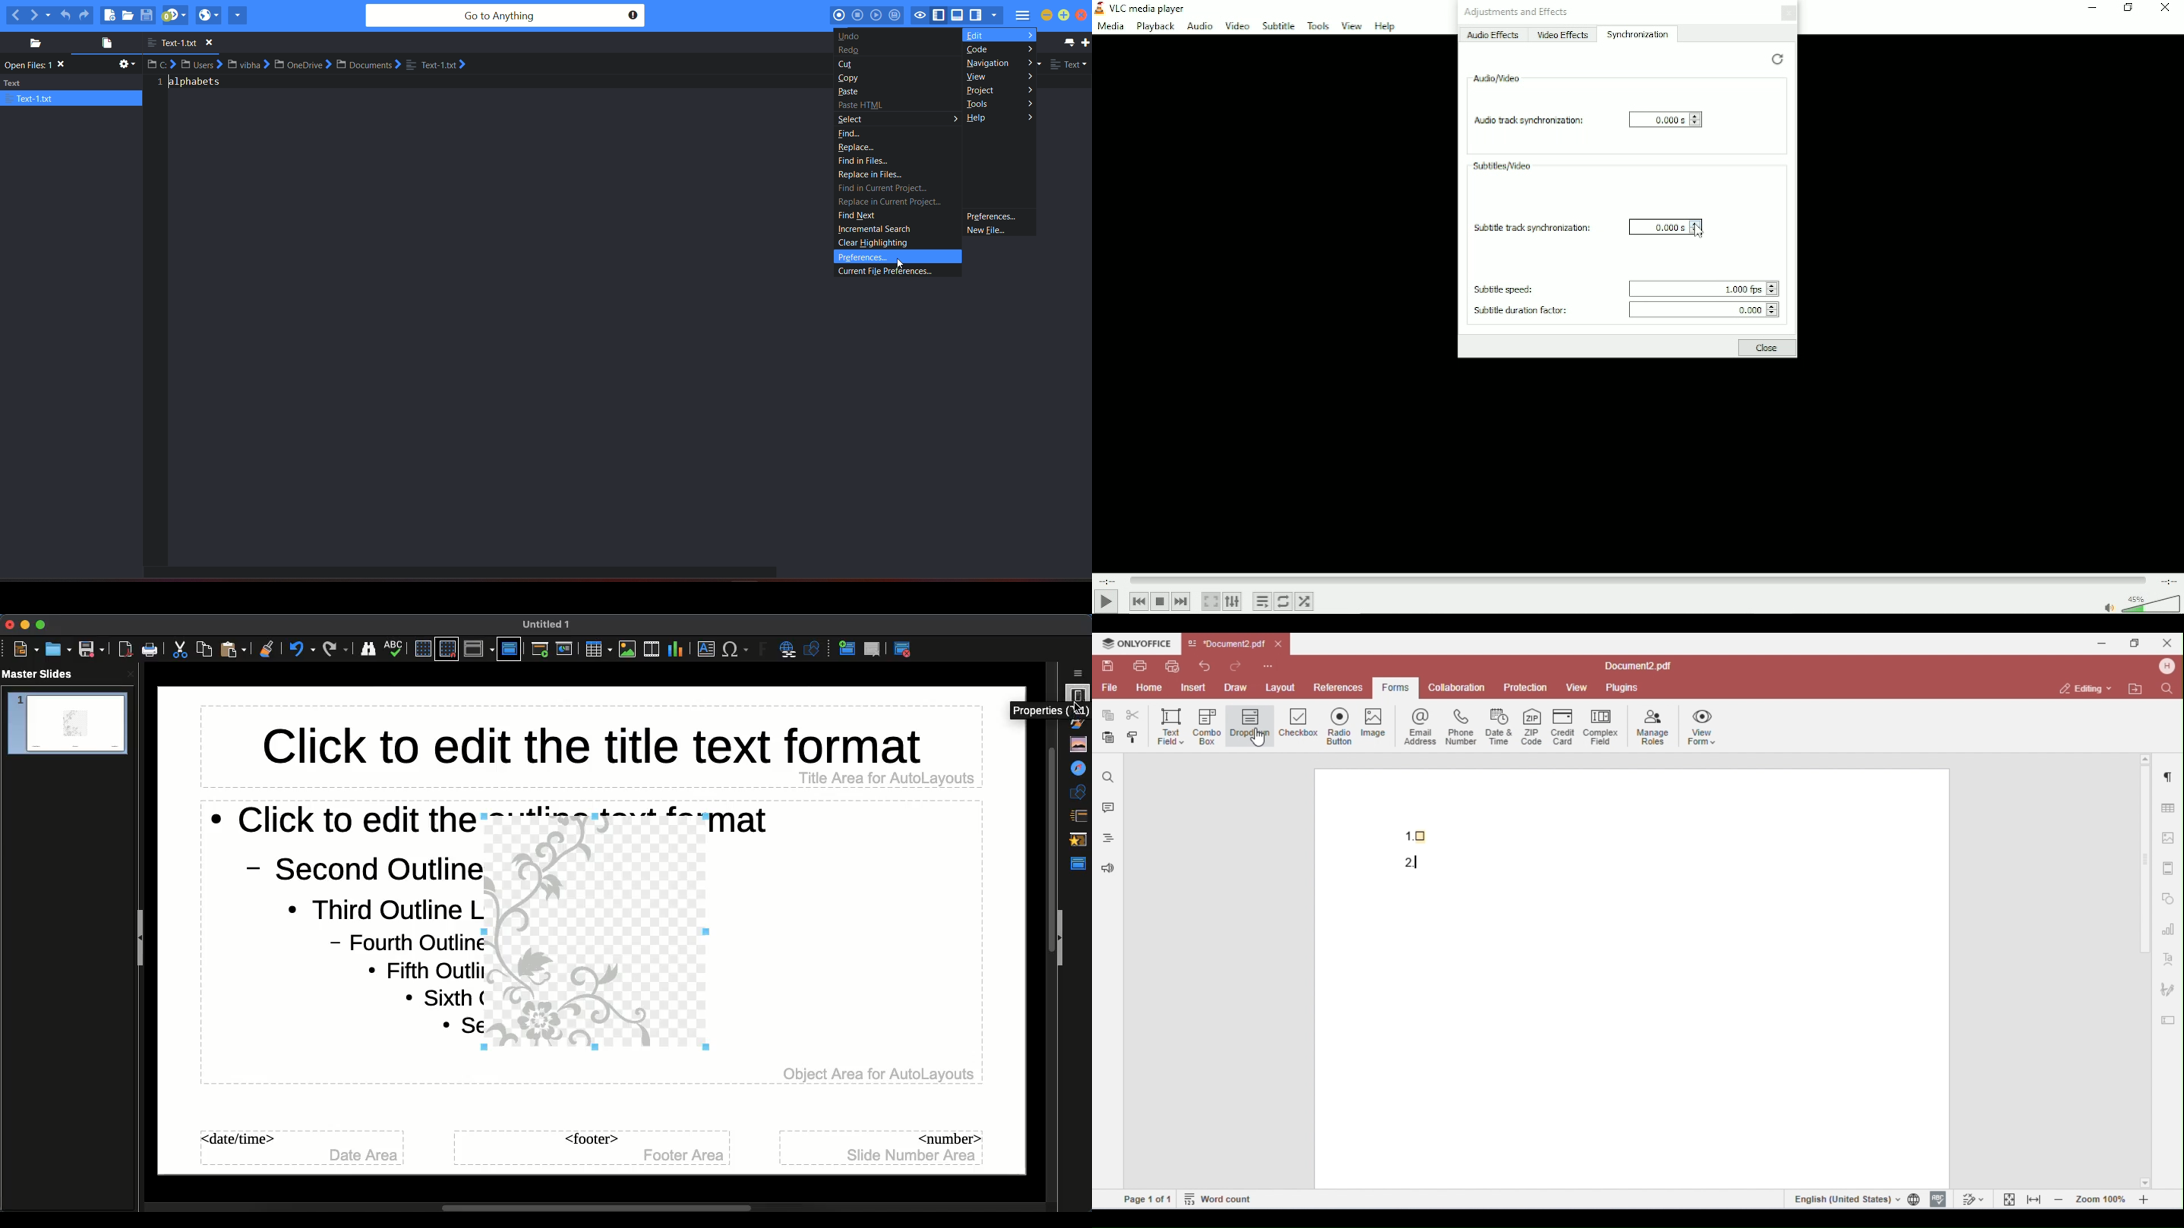 The image size is (2184, 1232). What do you see at coordinates (1791, 16) in the screenshot?
I see `Close` at bounding box center [1791, 16].